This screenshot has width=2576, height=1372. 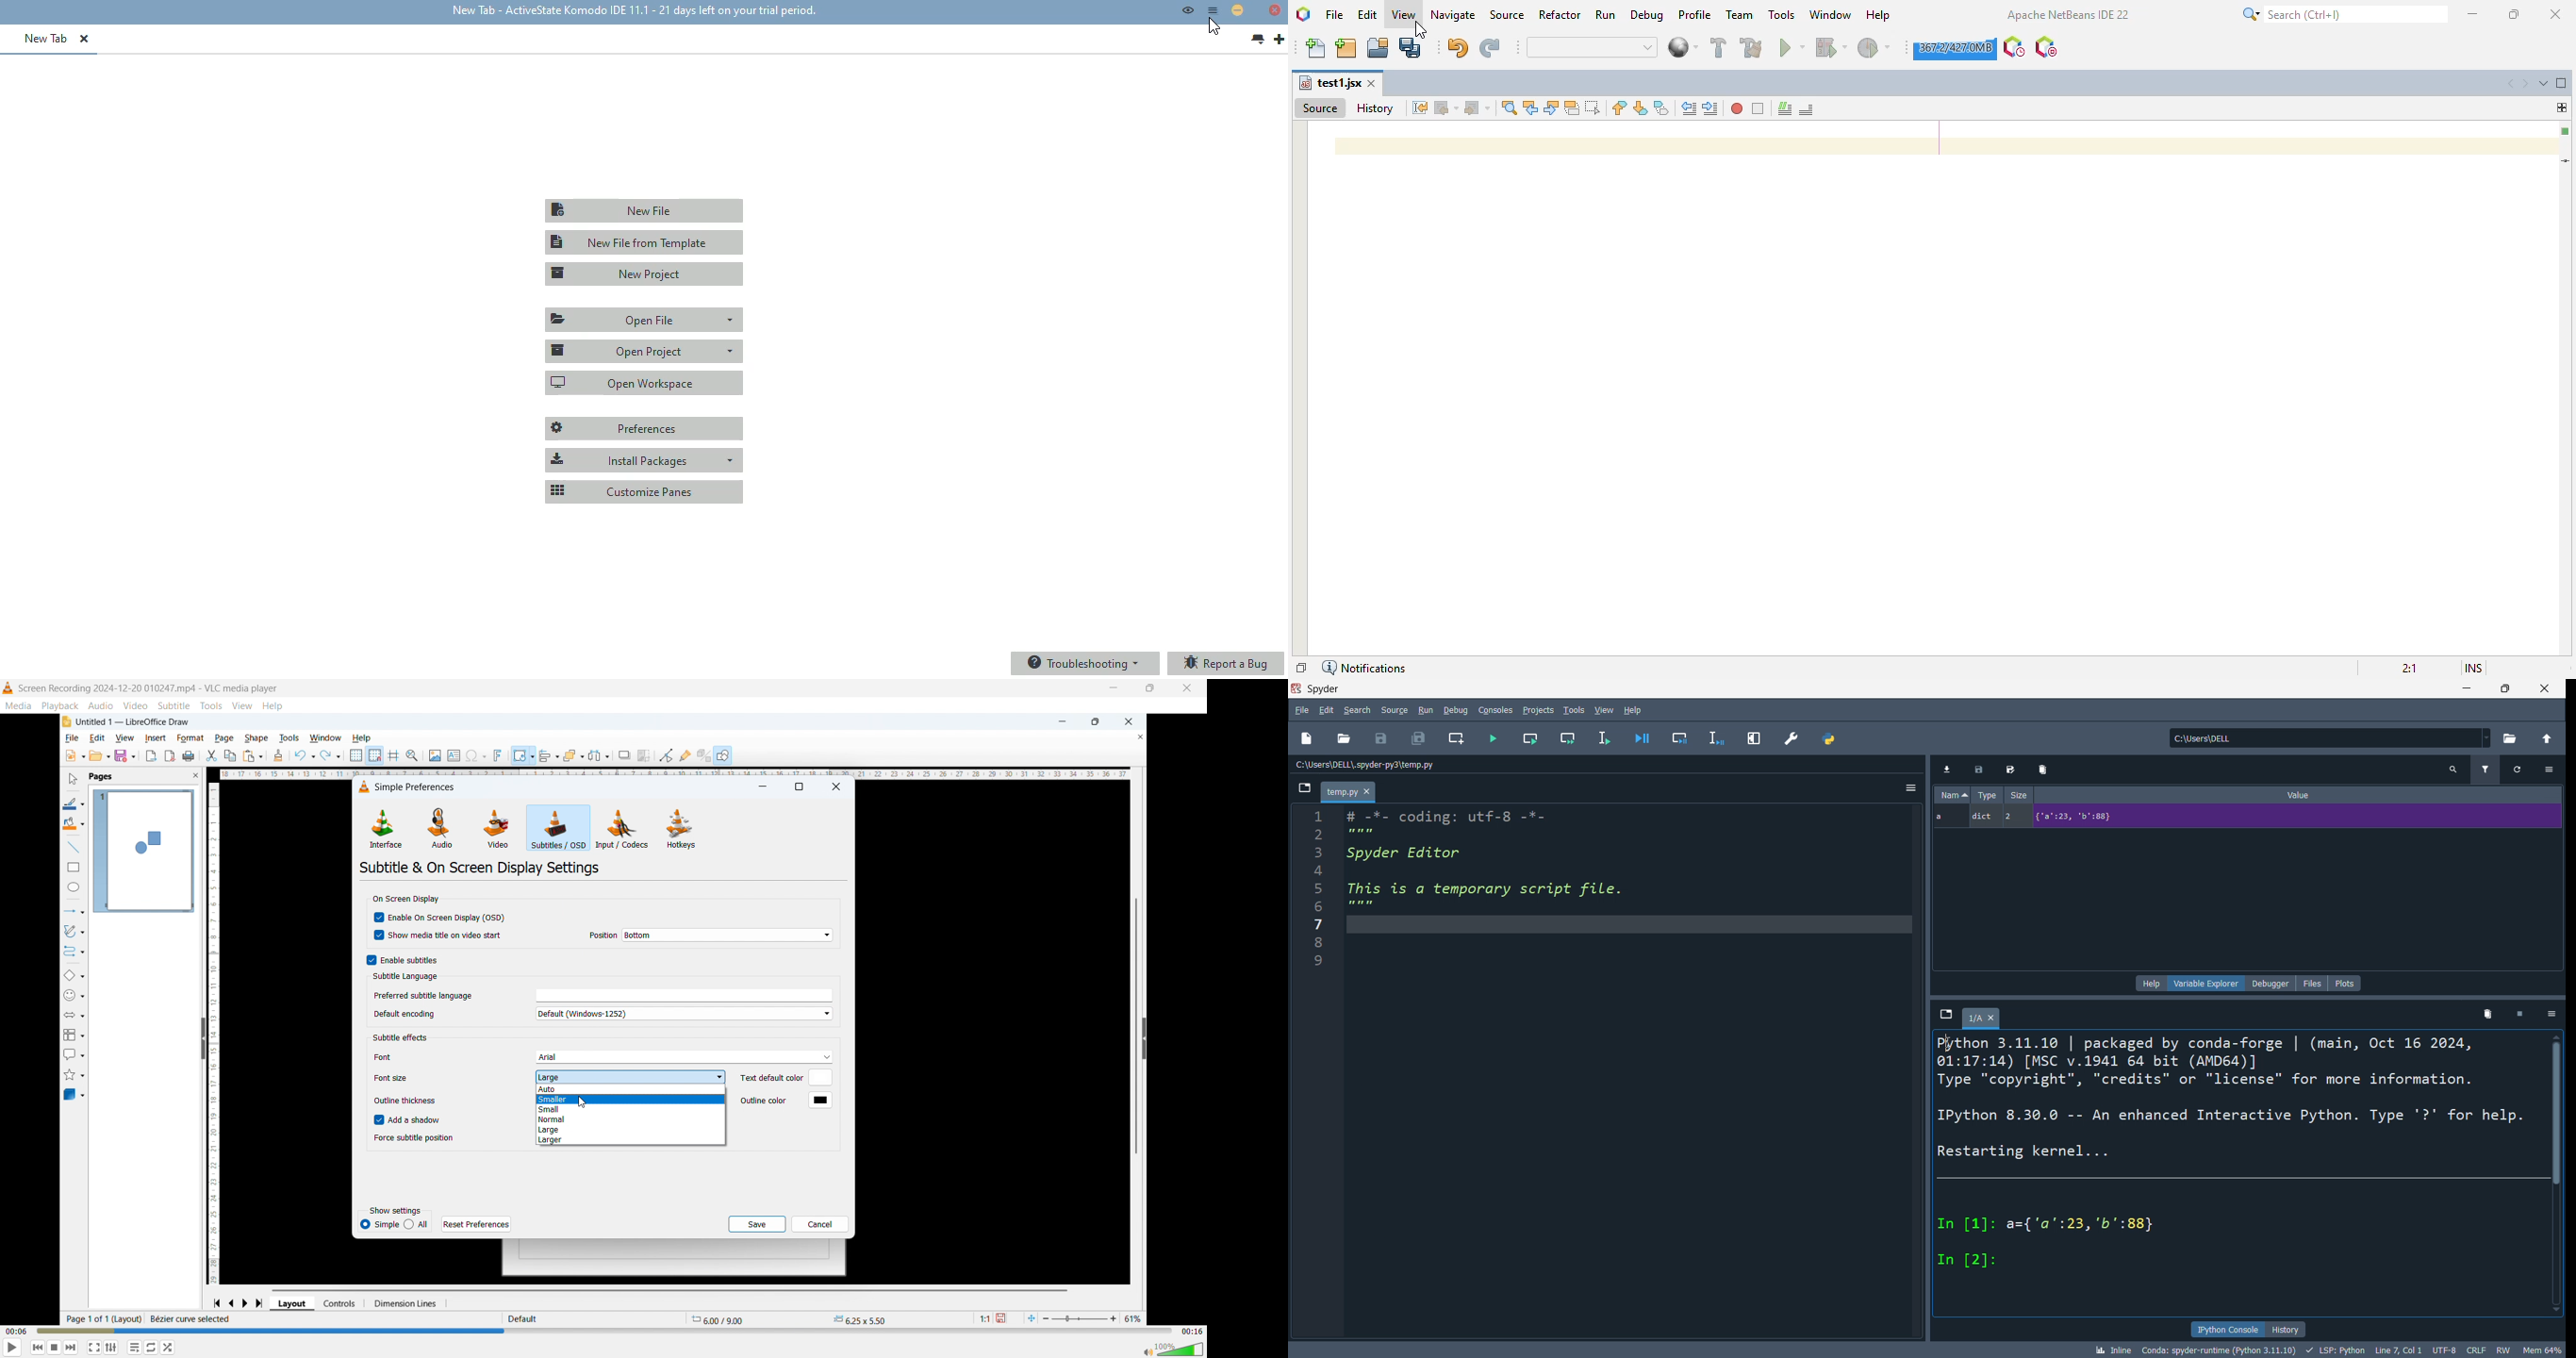 I want to click on new cell, so click(x=1459, y=739).